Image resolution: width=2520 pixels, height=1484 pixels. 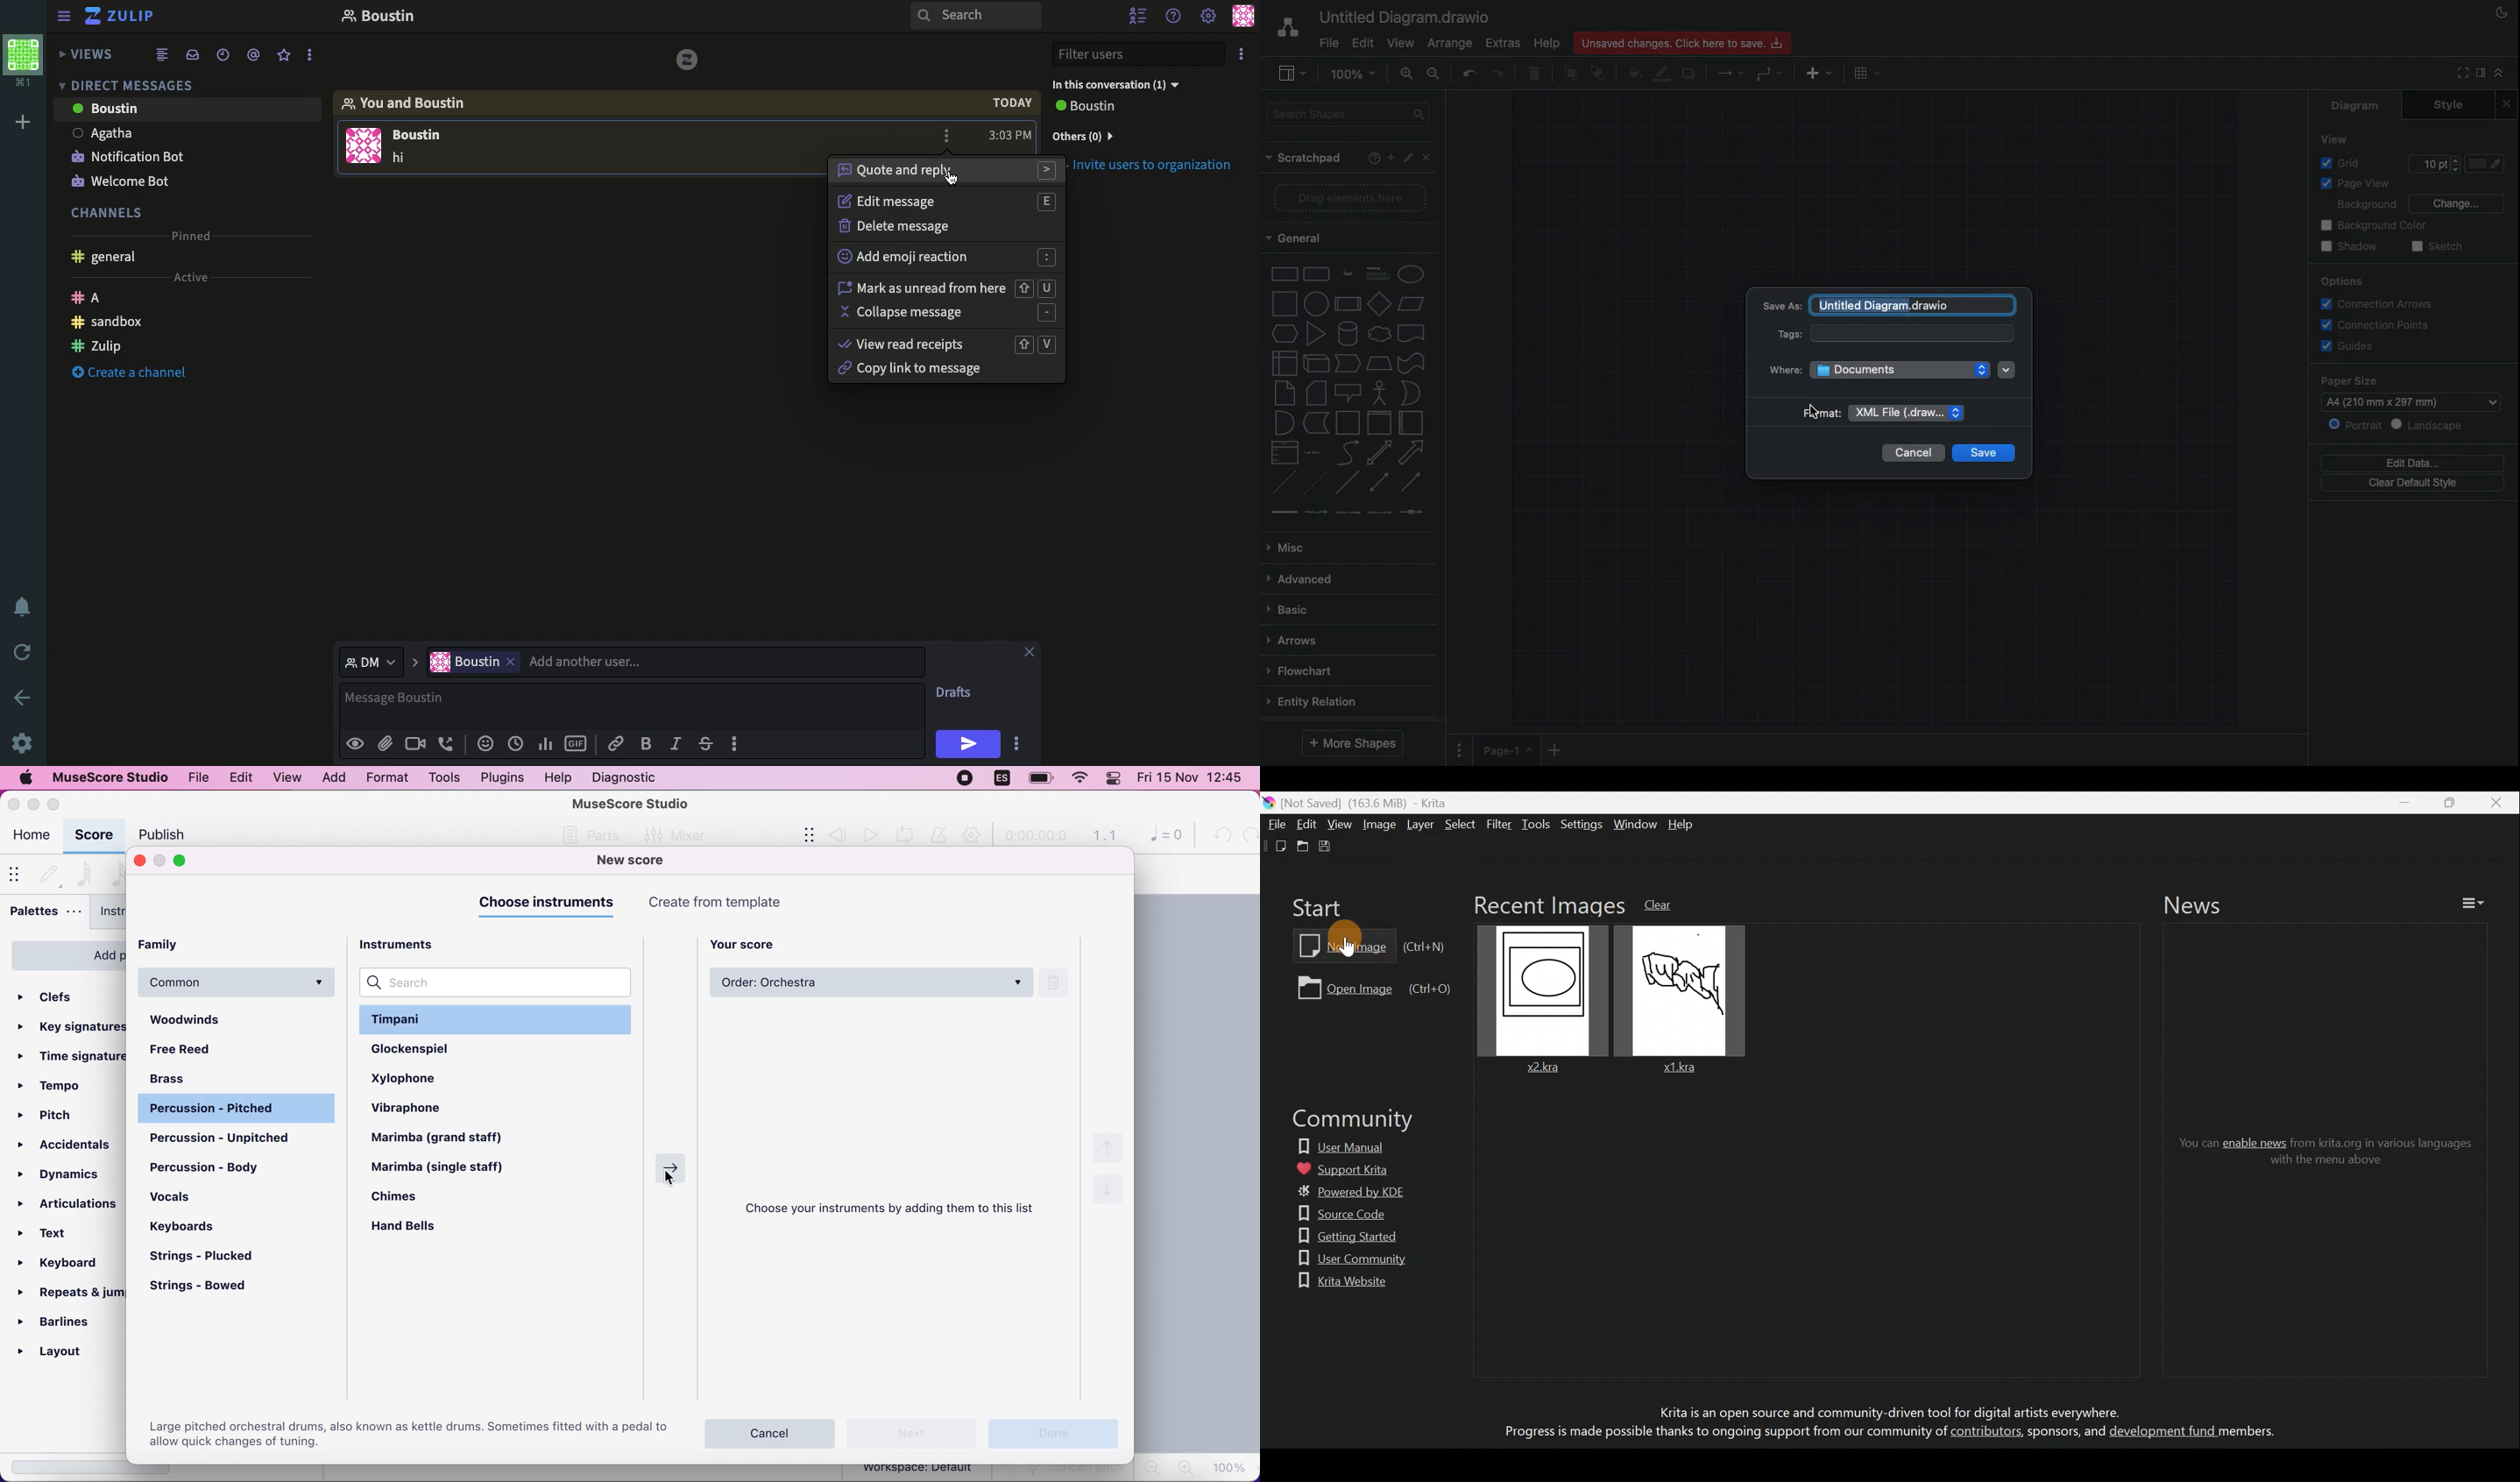 I want to click on 0, so click(x=1162, y=837).